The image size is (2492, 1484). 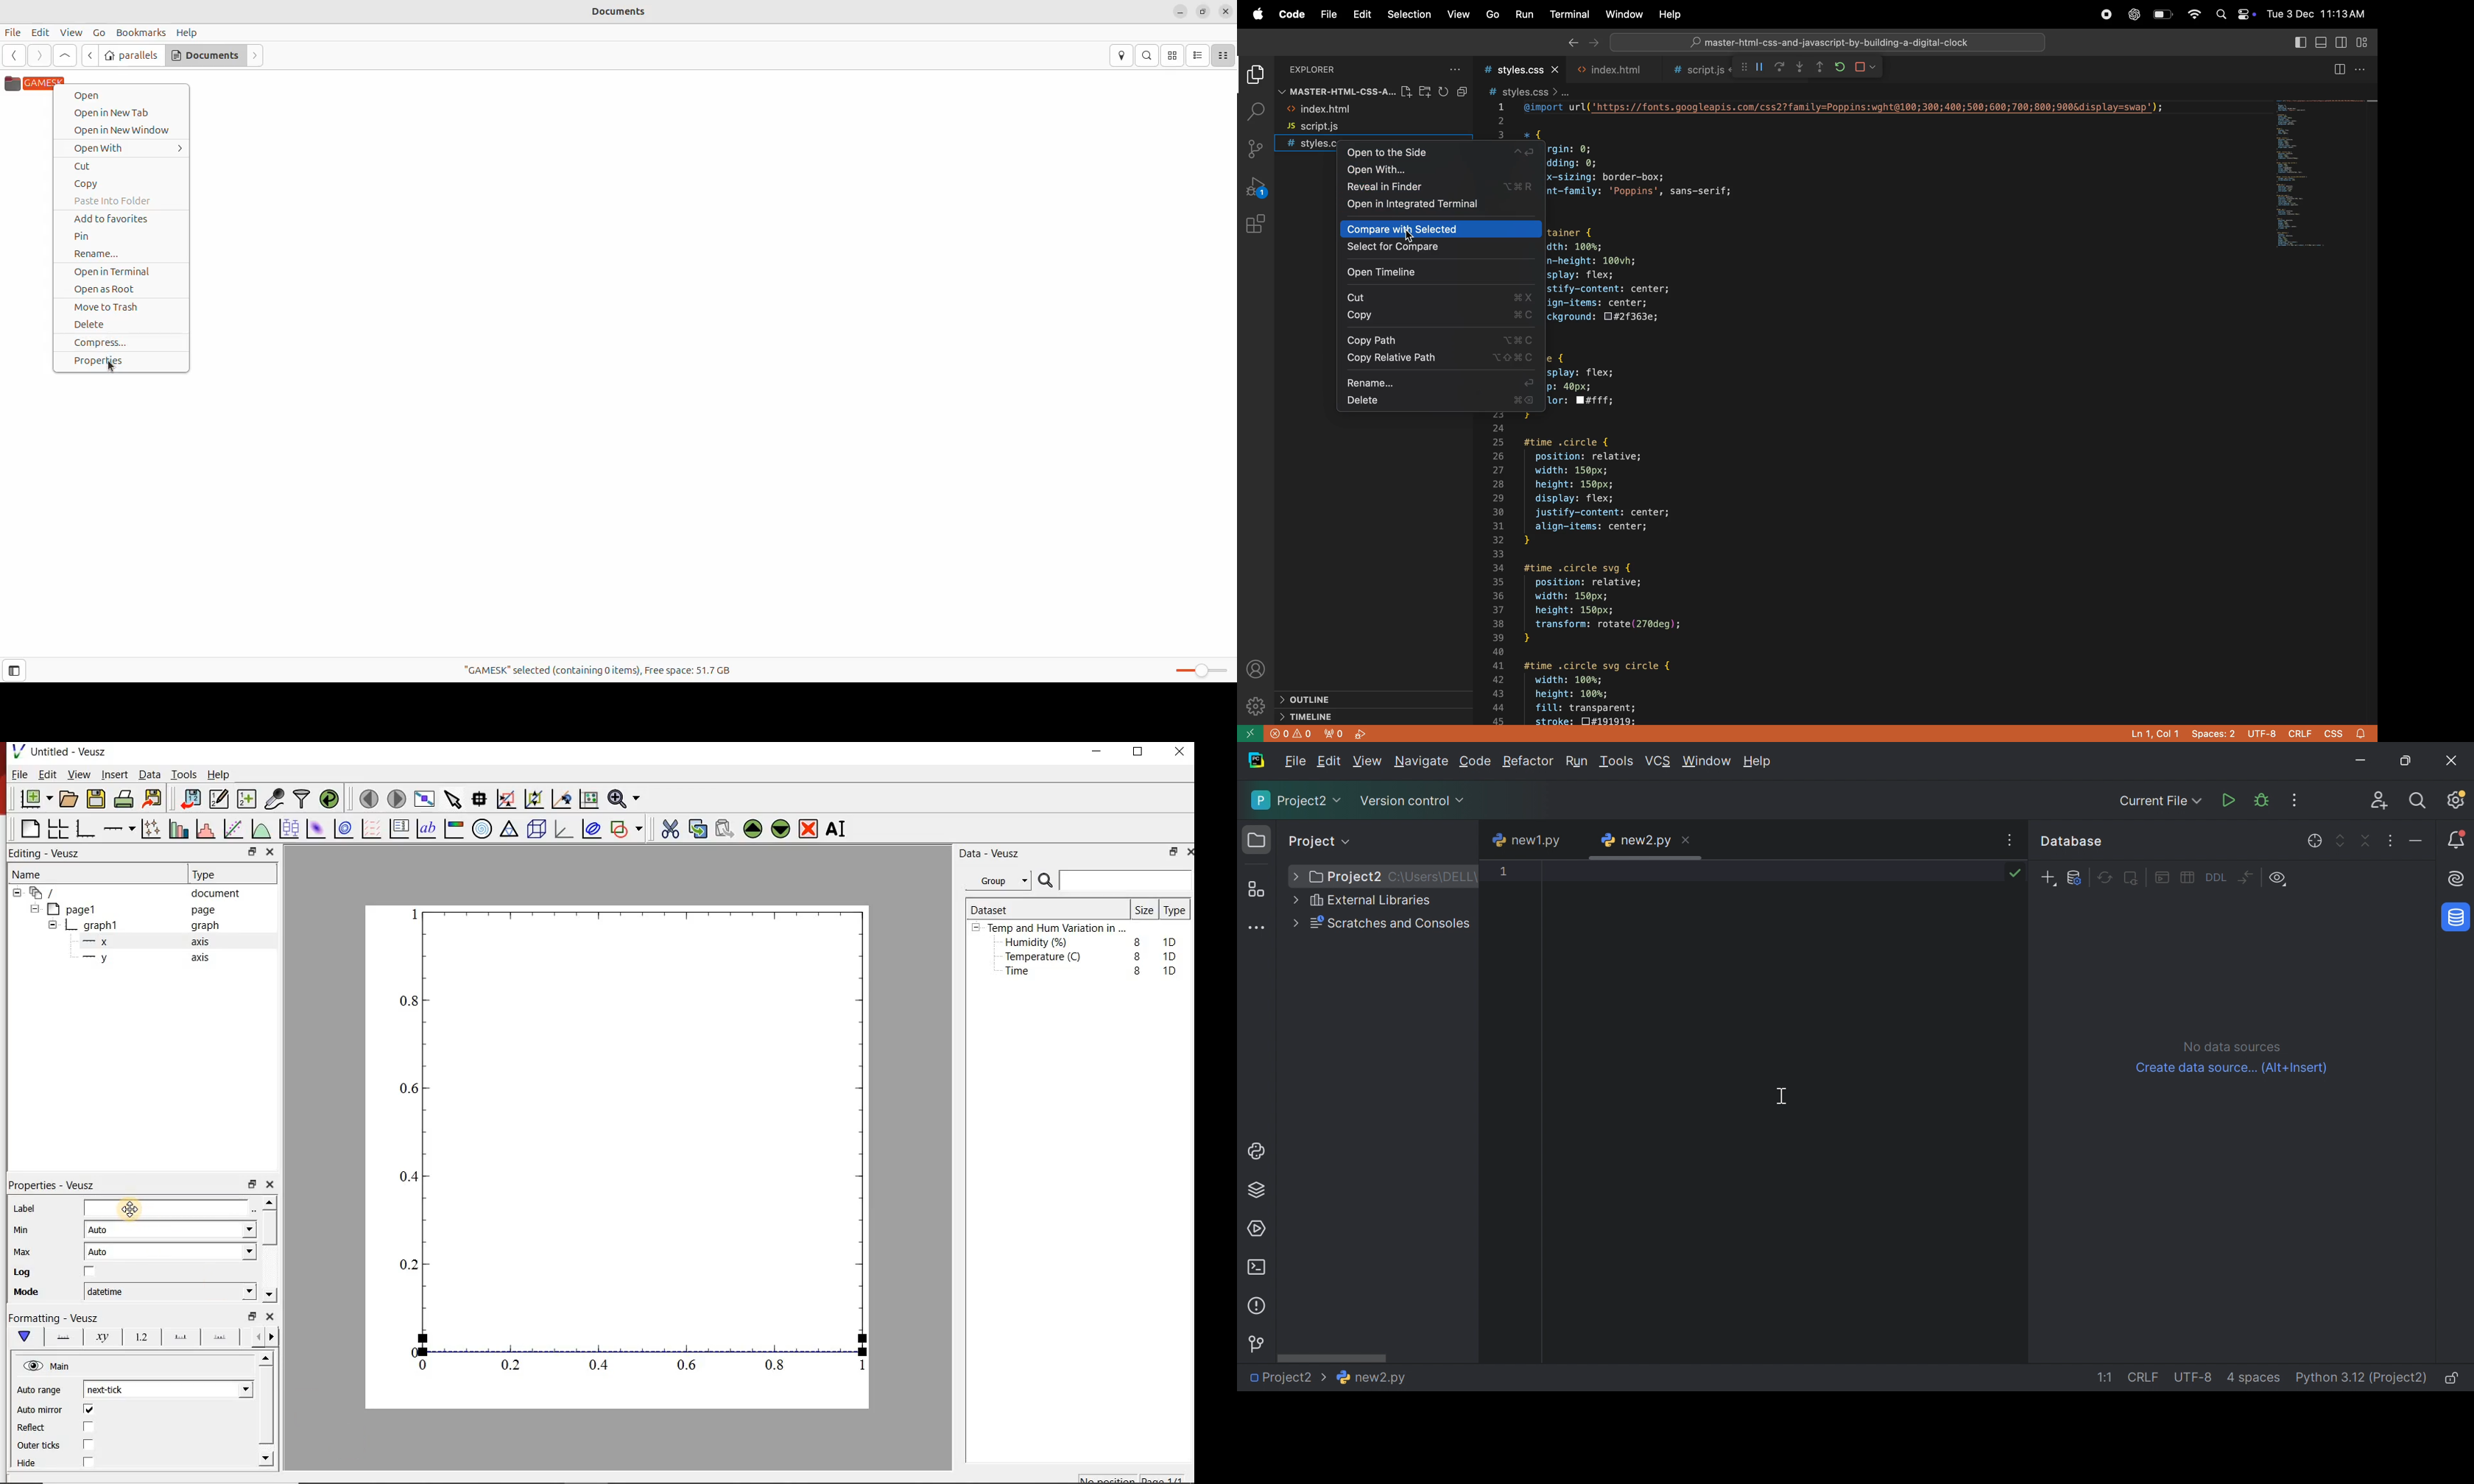 I want to click on axis, so click(x=205, y=943).